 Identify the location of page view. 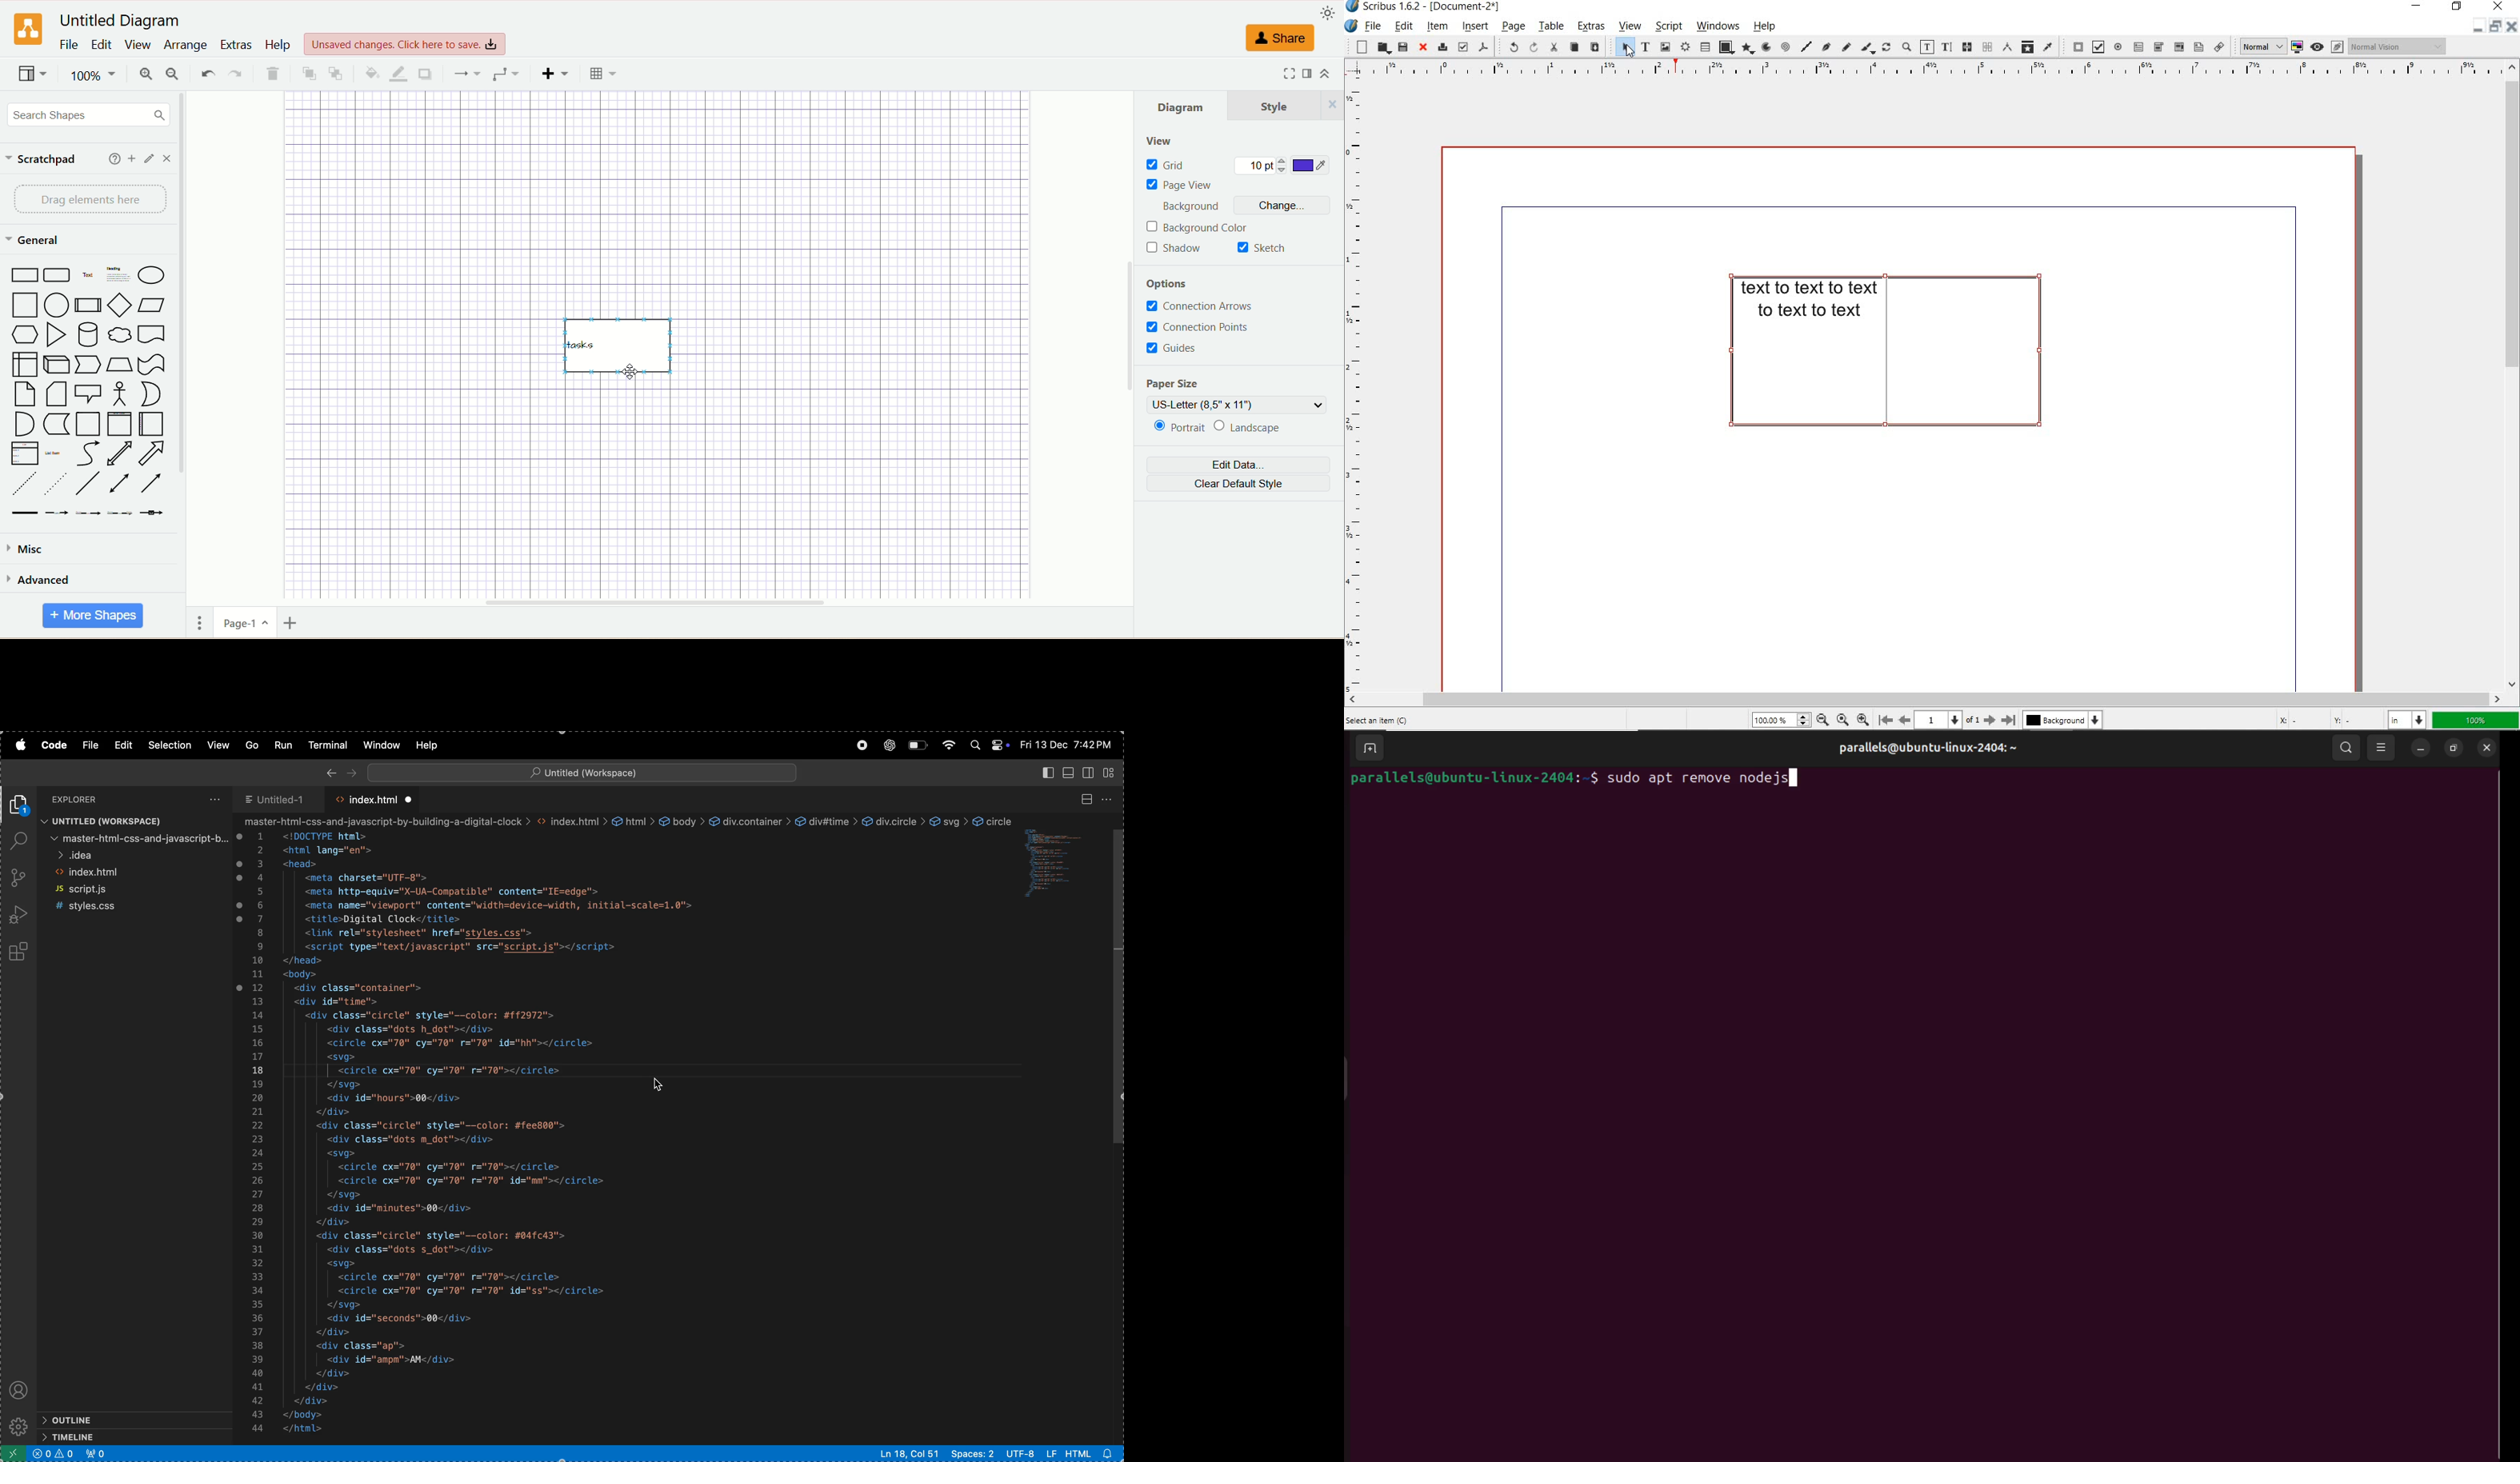
(1178, 185).